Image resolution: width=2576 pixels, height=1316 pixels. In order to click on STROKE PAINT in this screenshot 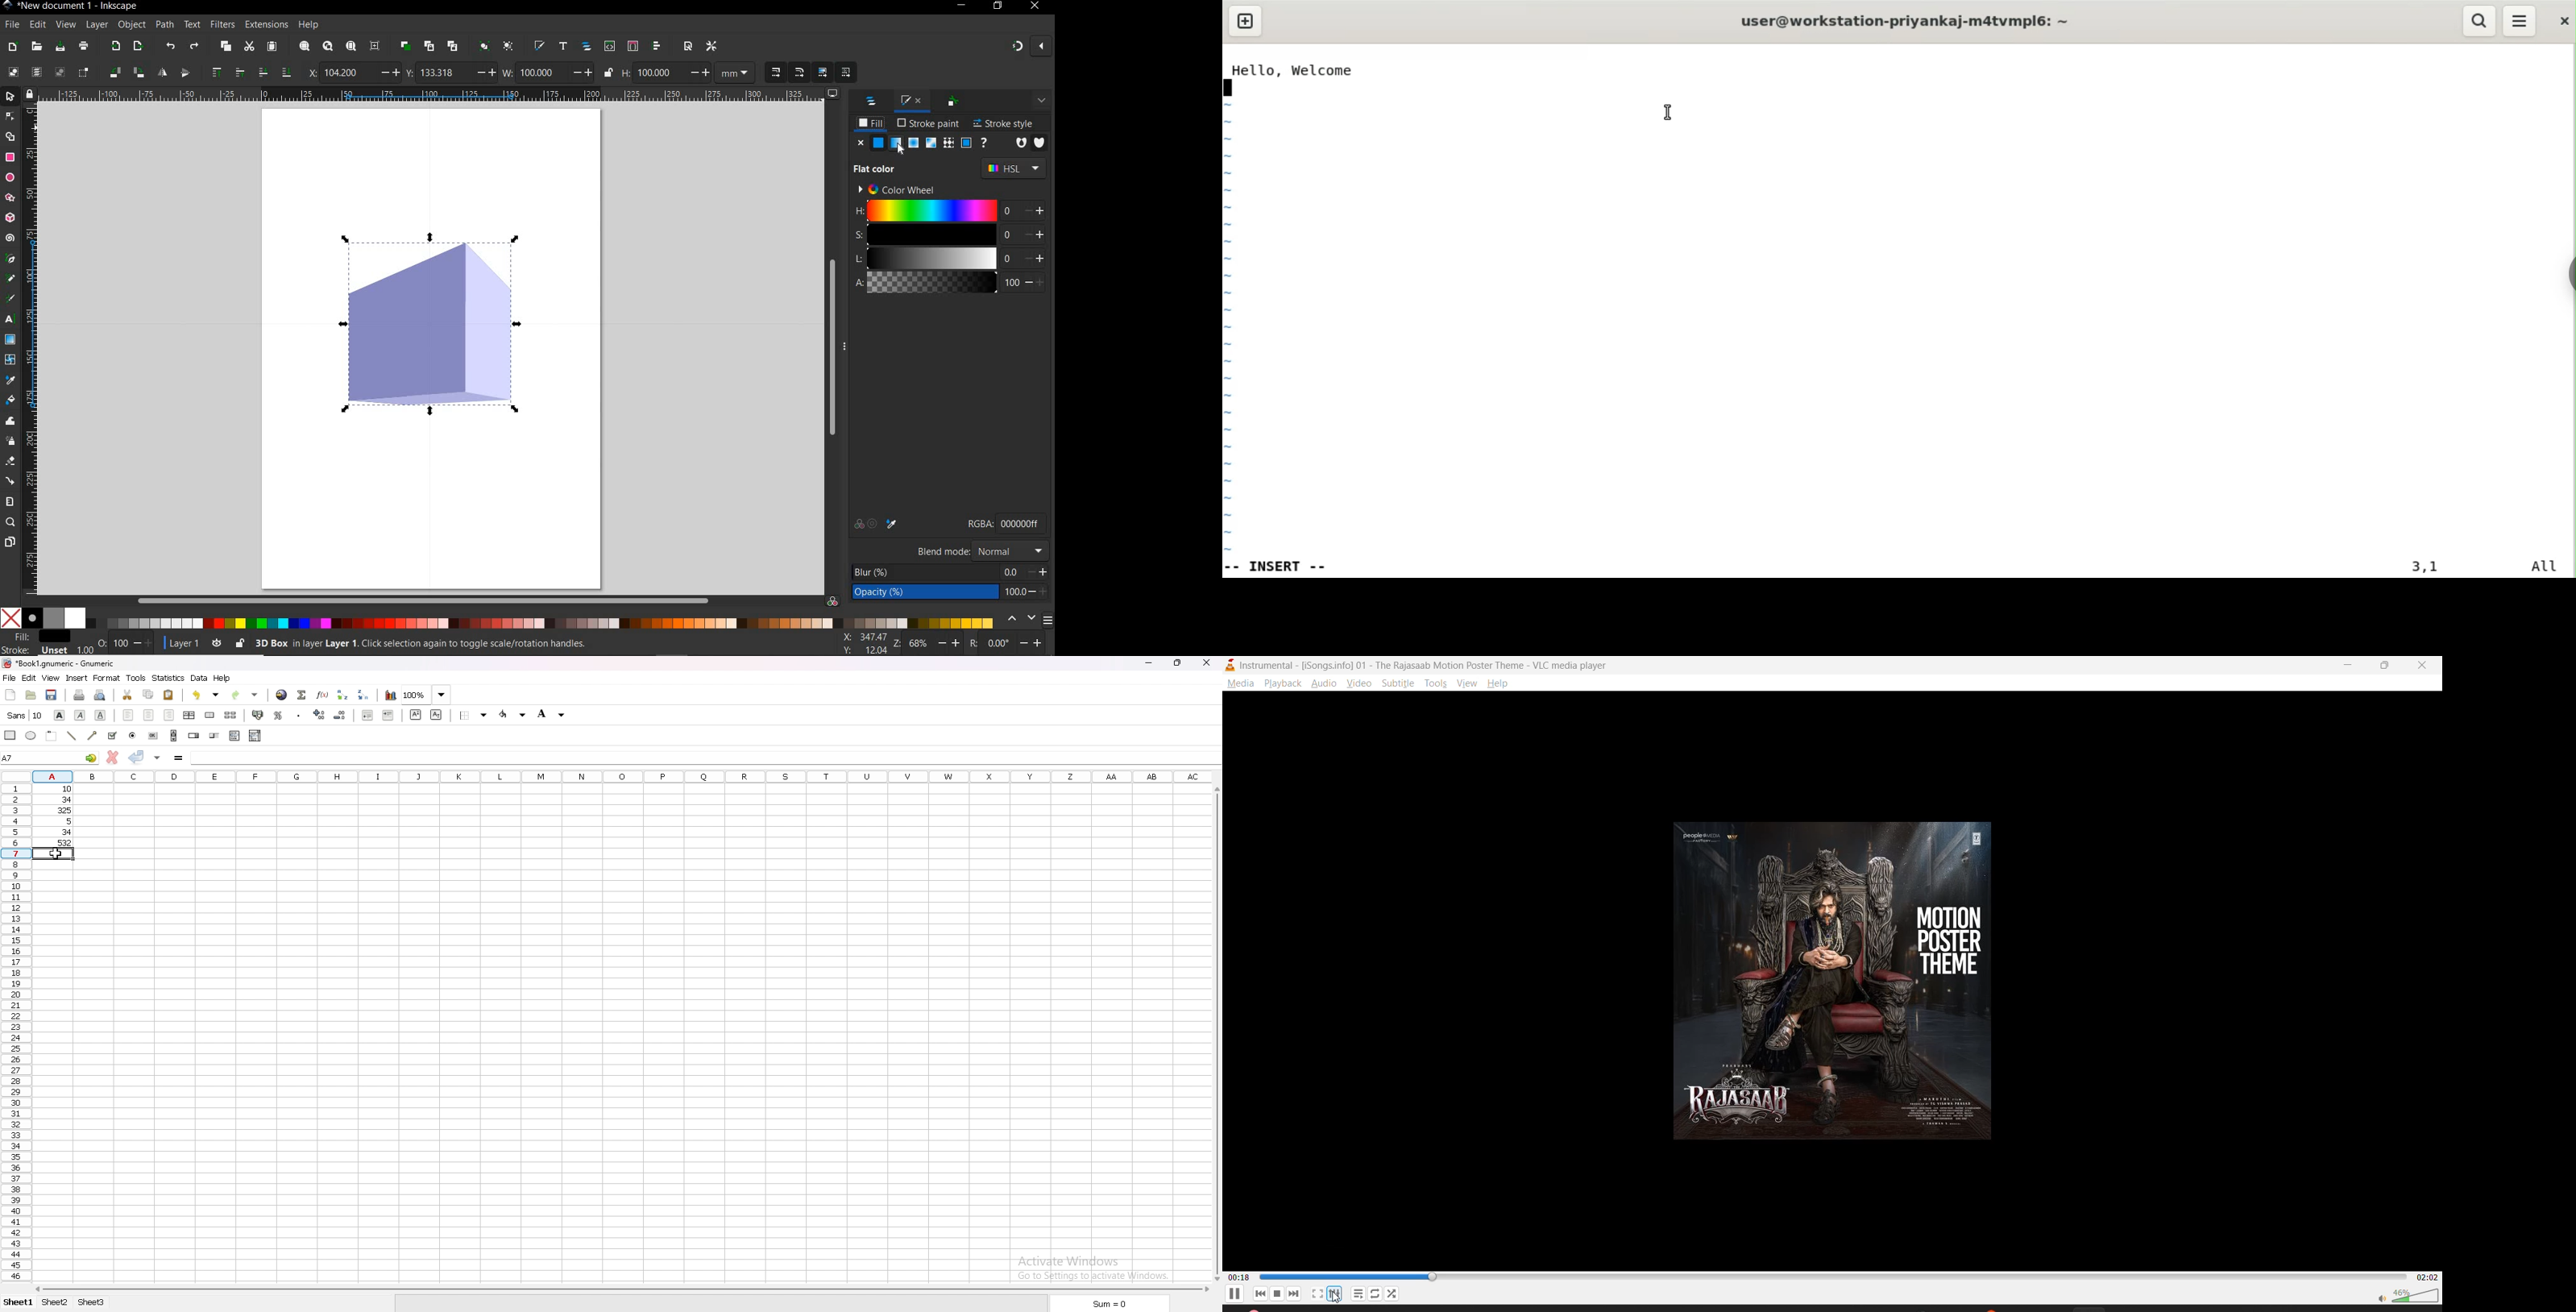, I will do `click(930, 124)`.